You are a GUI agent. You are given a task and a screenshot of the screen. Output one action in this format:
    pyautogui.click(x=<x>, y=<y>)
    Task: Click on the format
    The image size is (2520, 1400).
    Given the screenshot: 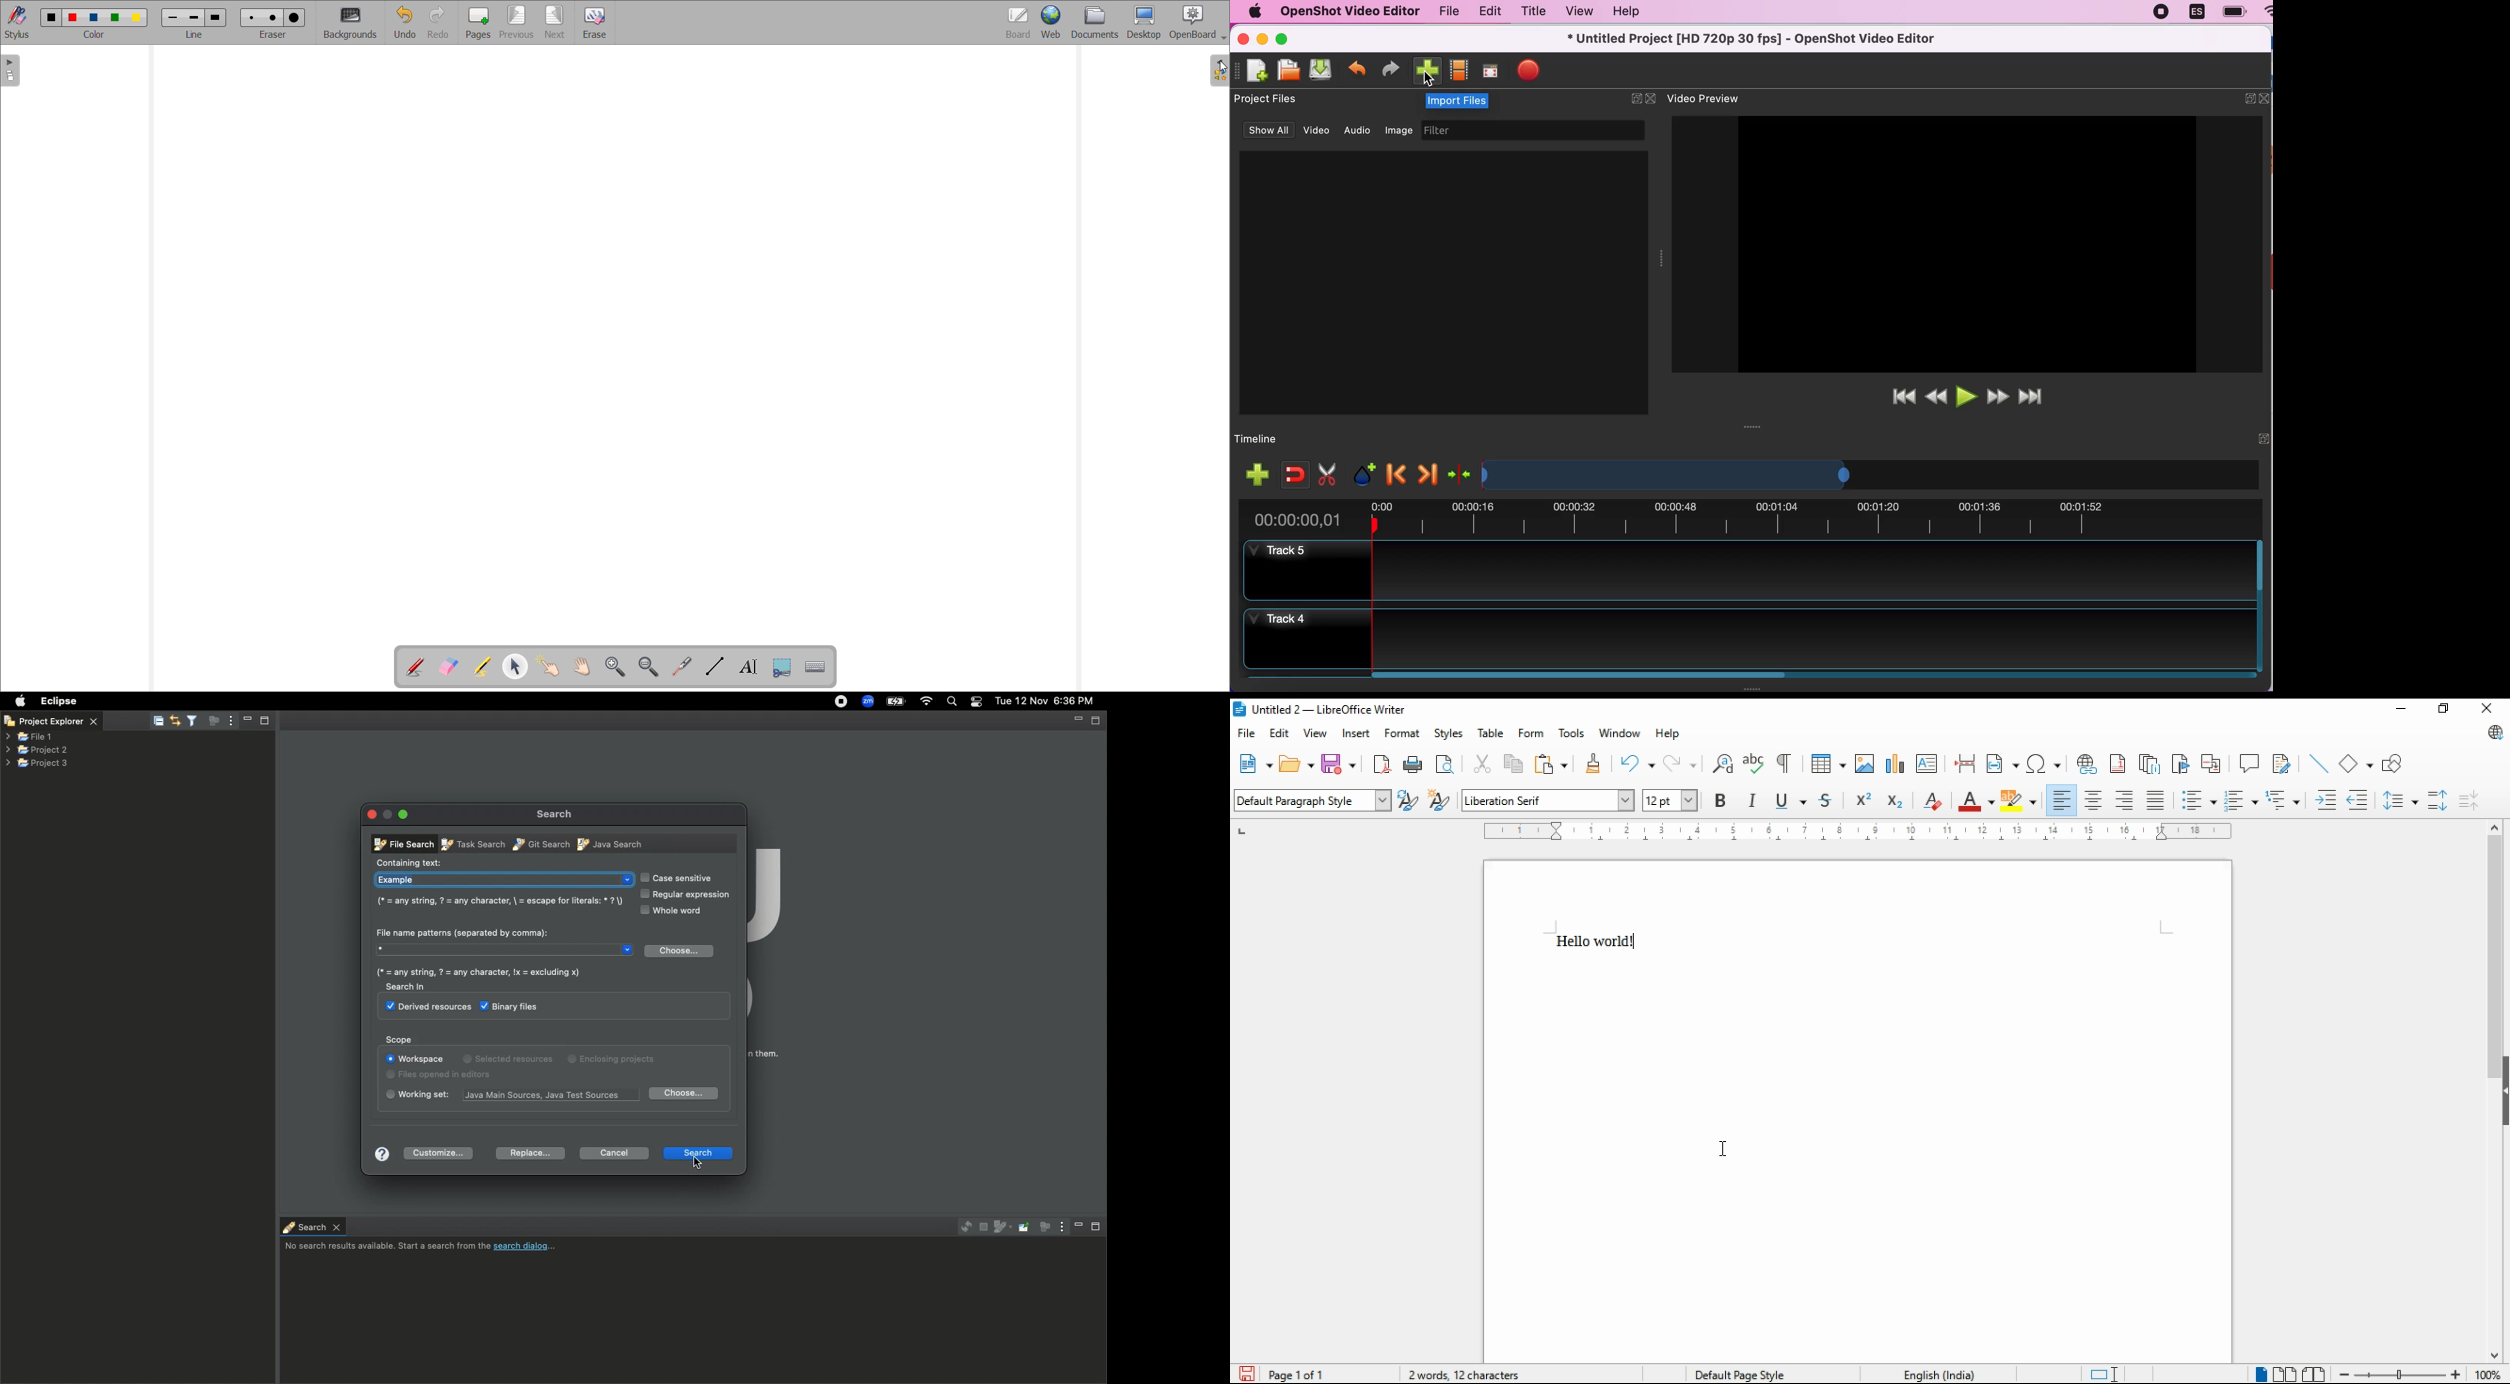 What is the action you would take?
    pyautogui.click(x=1403, y=735)
    